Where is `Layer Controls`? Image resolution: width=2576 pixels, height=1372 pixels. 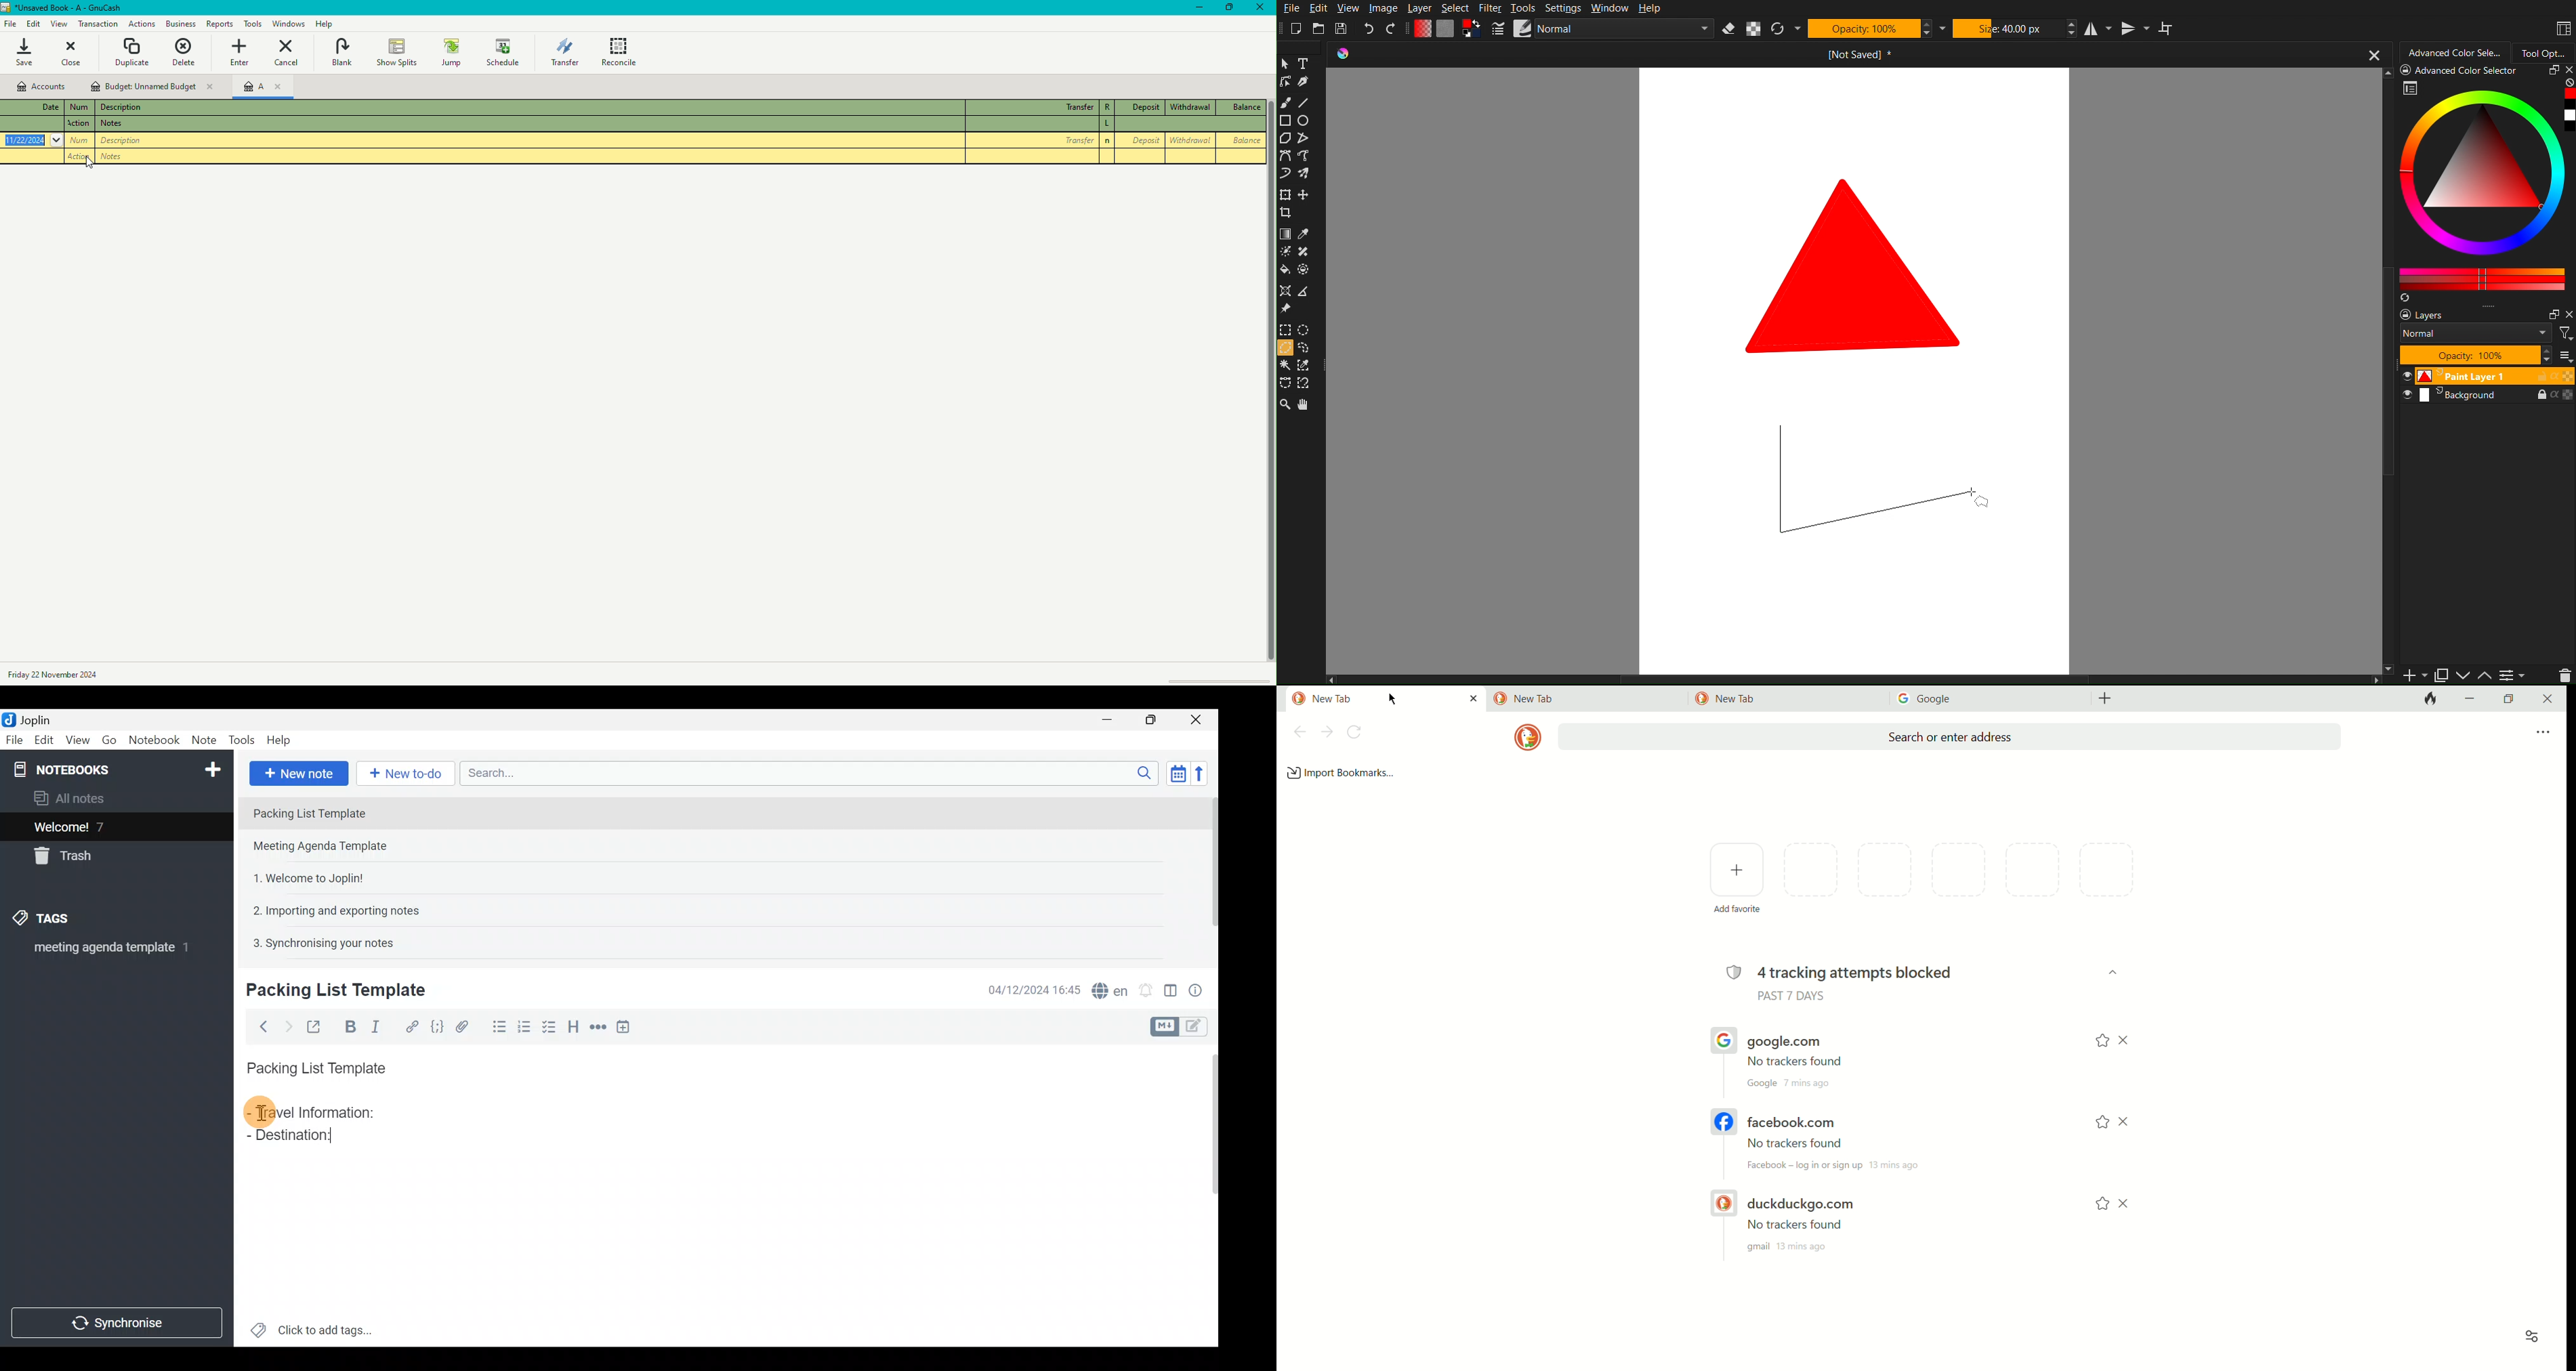
Layer Controls is located at coordinates (2564, 675).